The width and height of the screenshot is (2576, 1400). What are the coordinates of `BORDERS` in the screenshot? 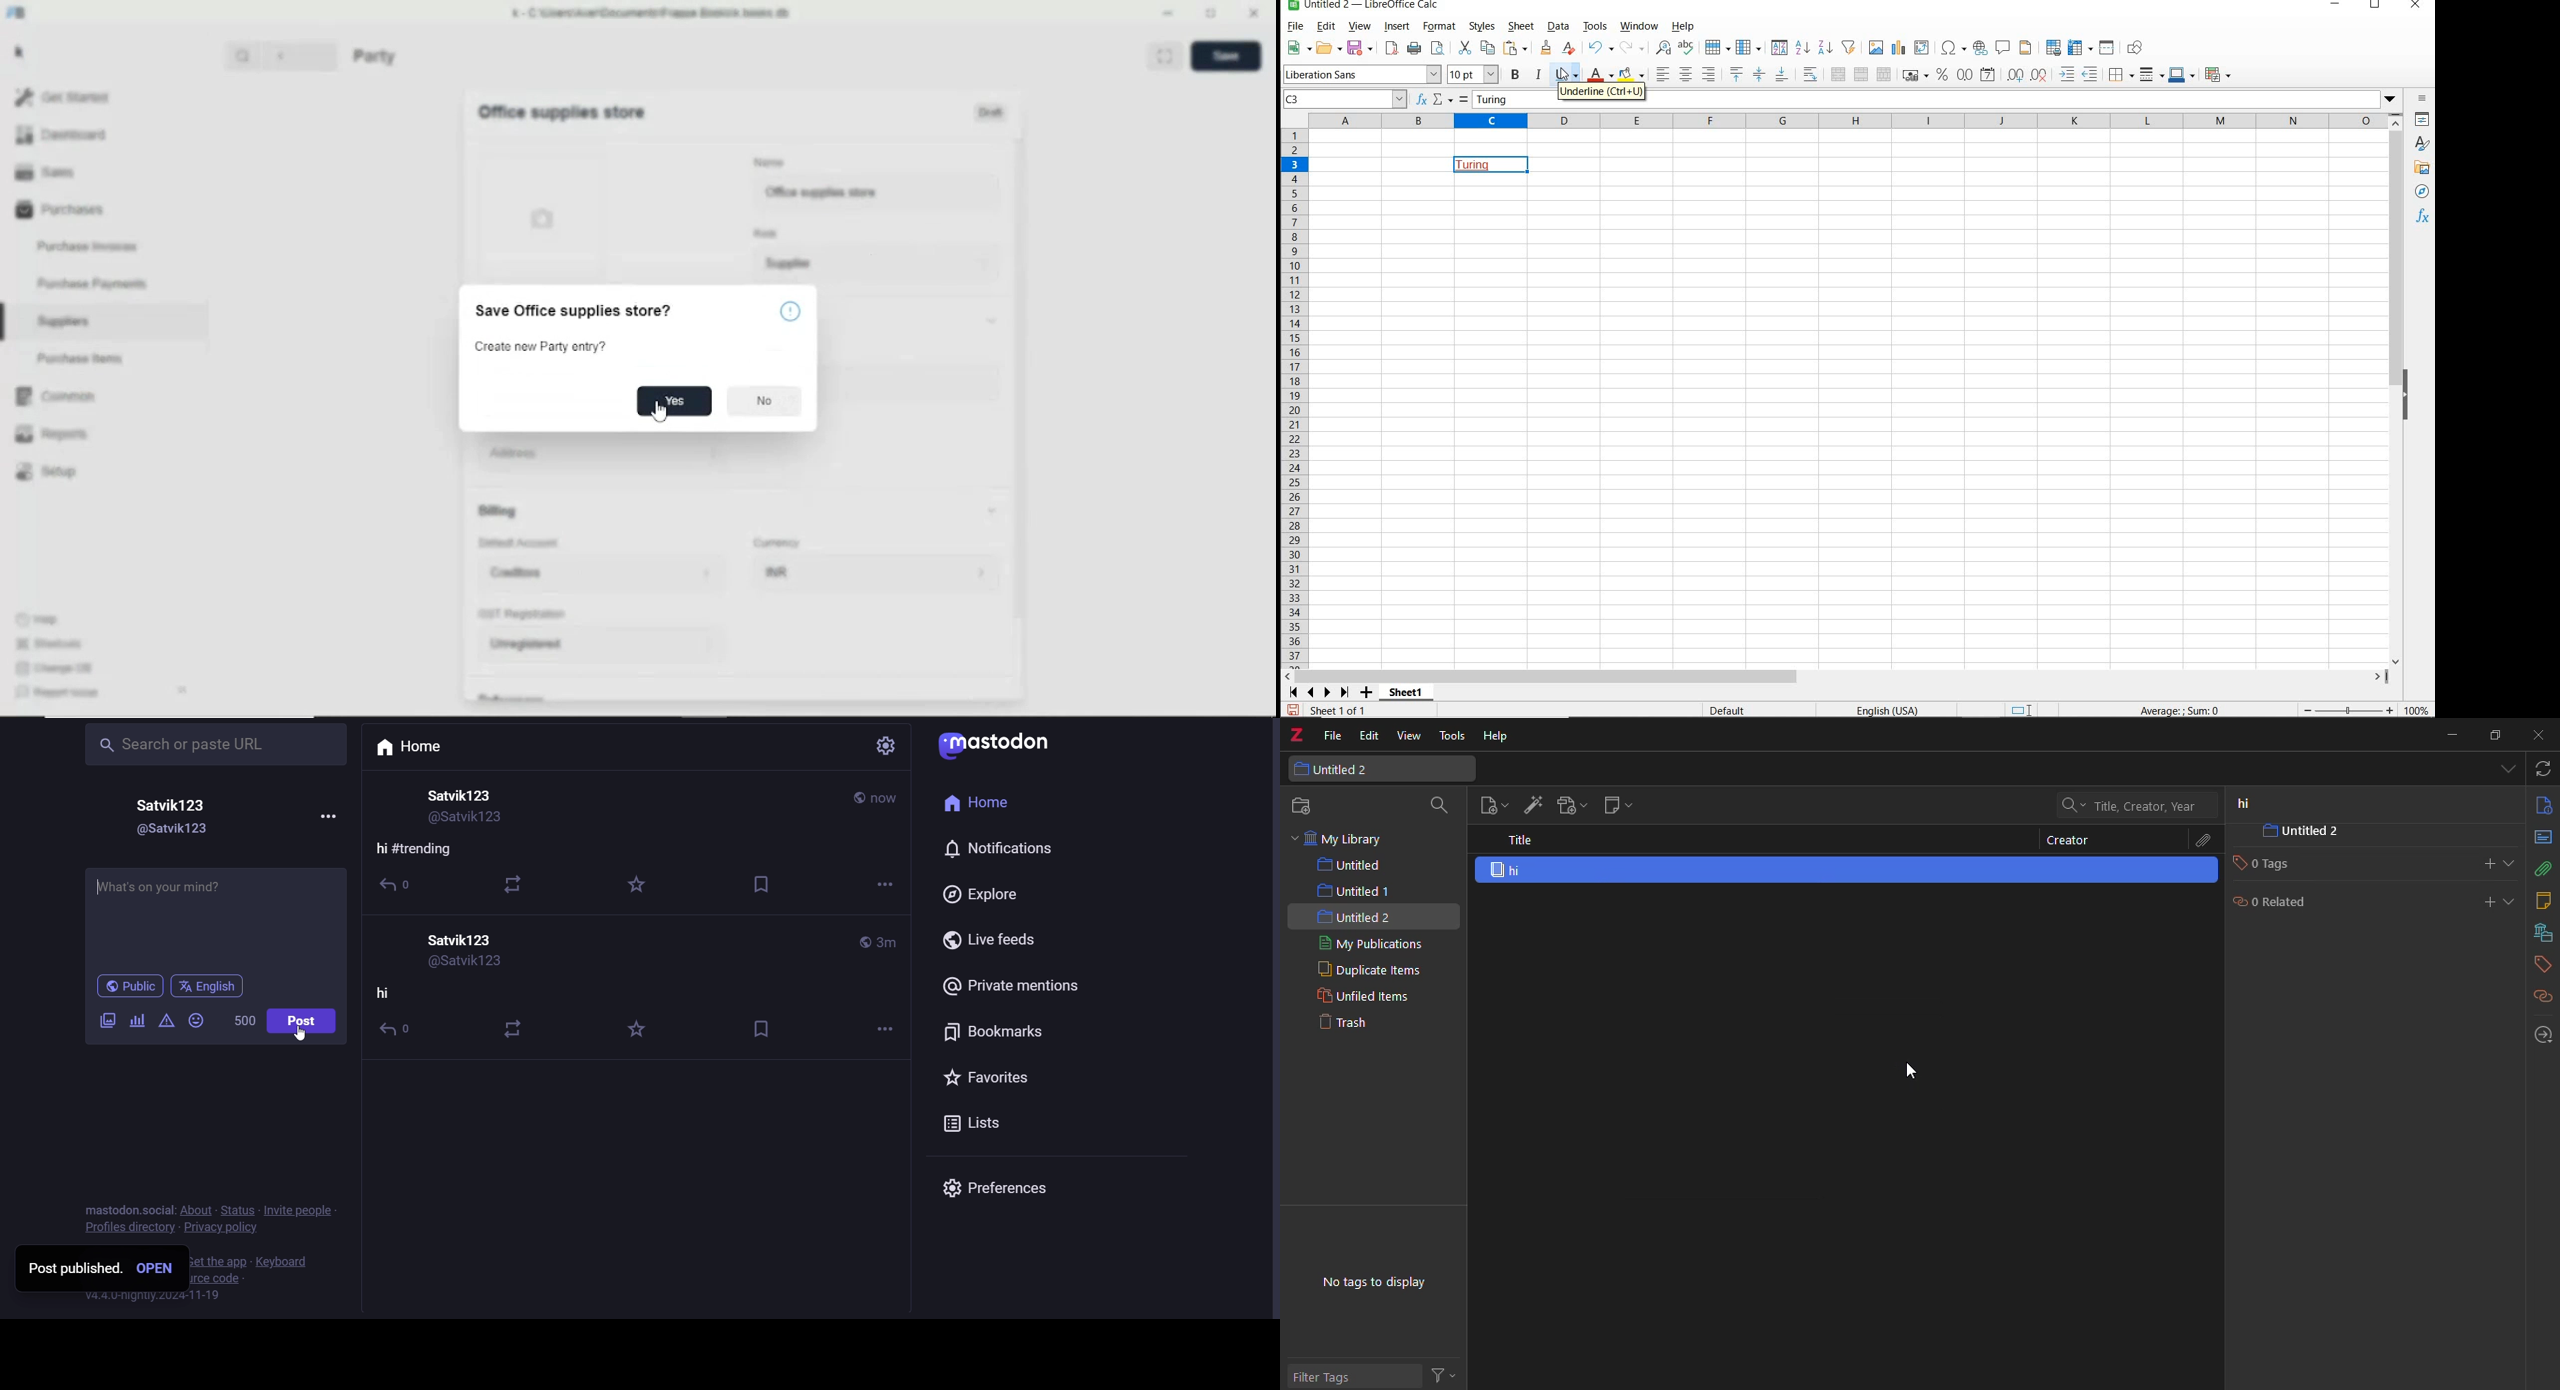 It's located at (2121, 75).